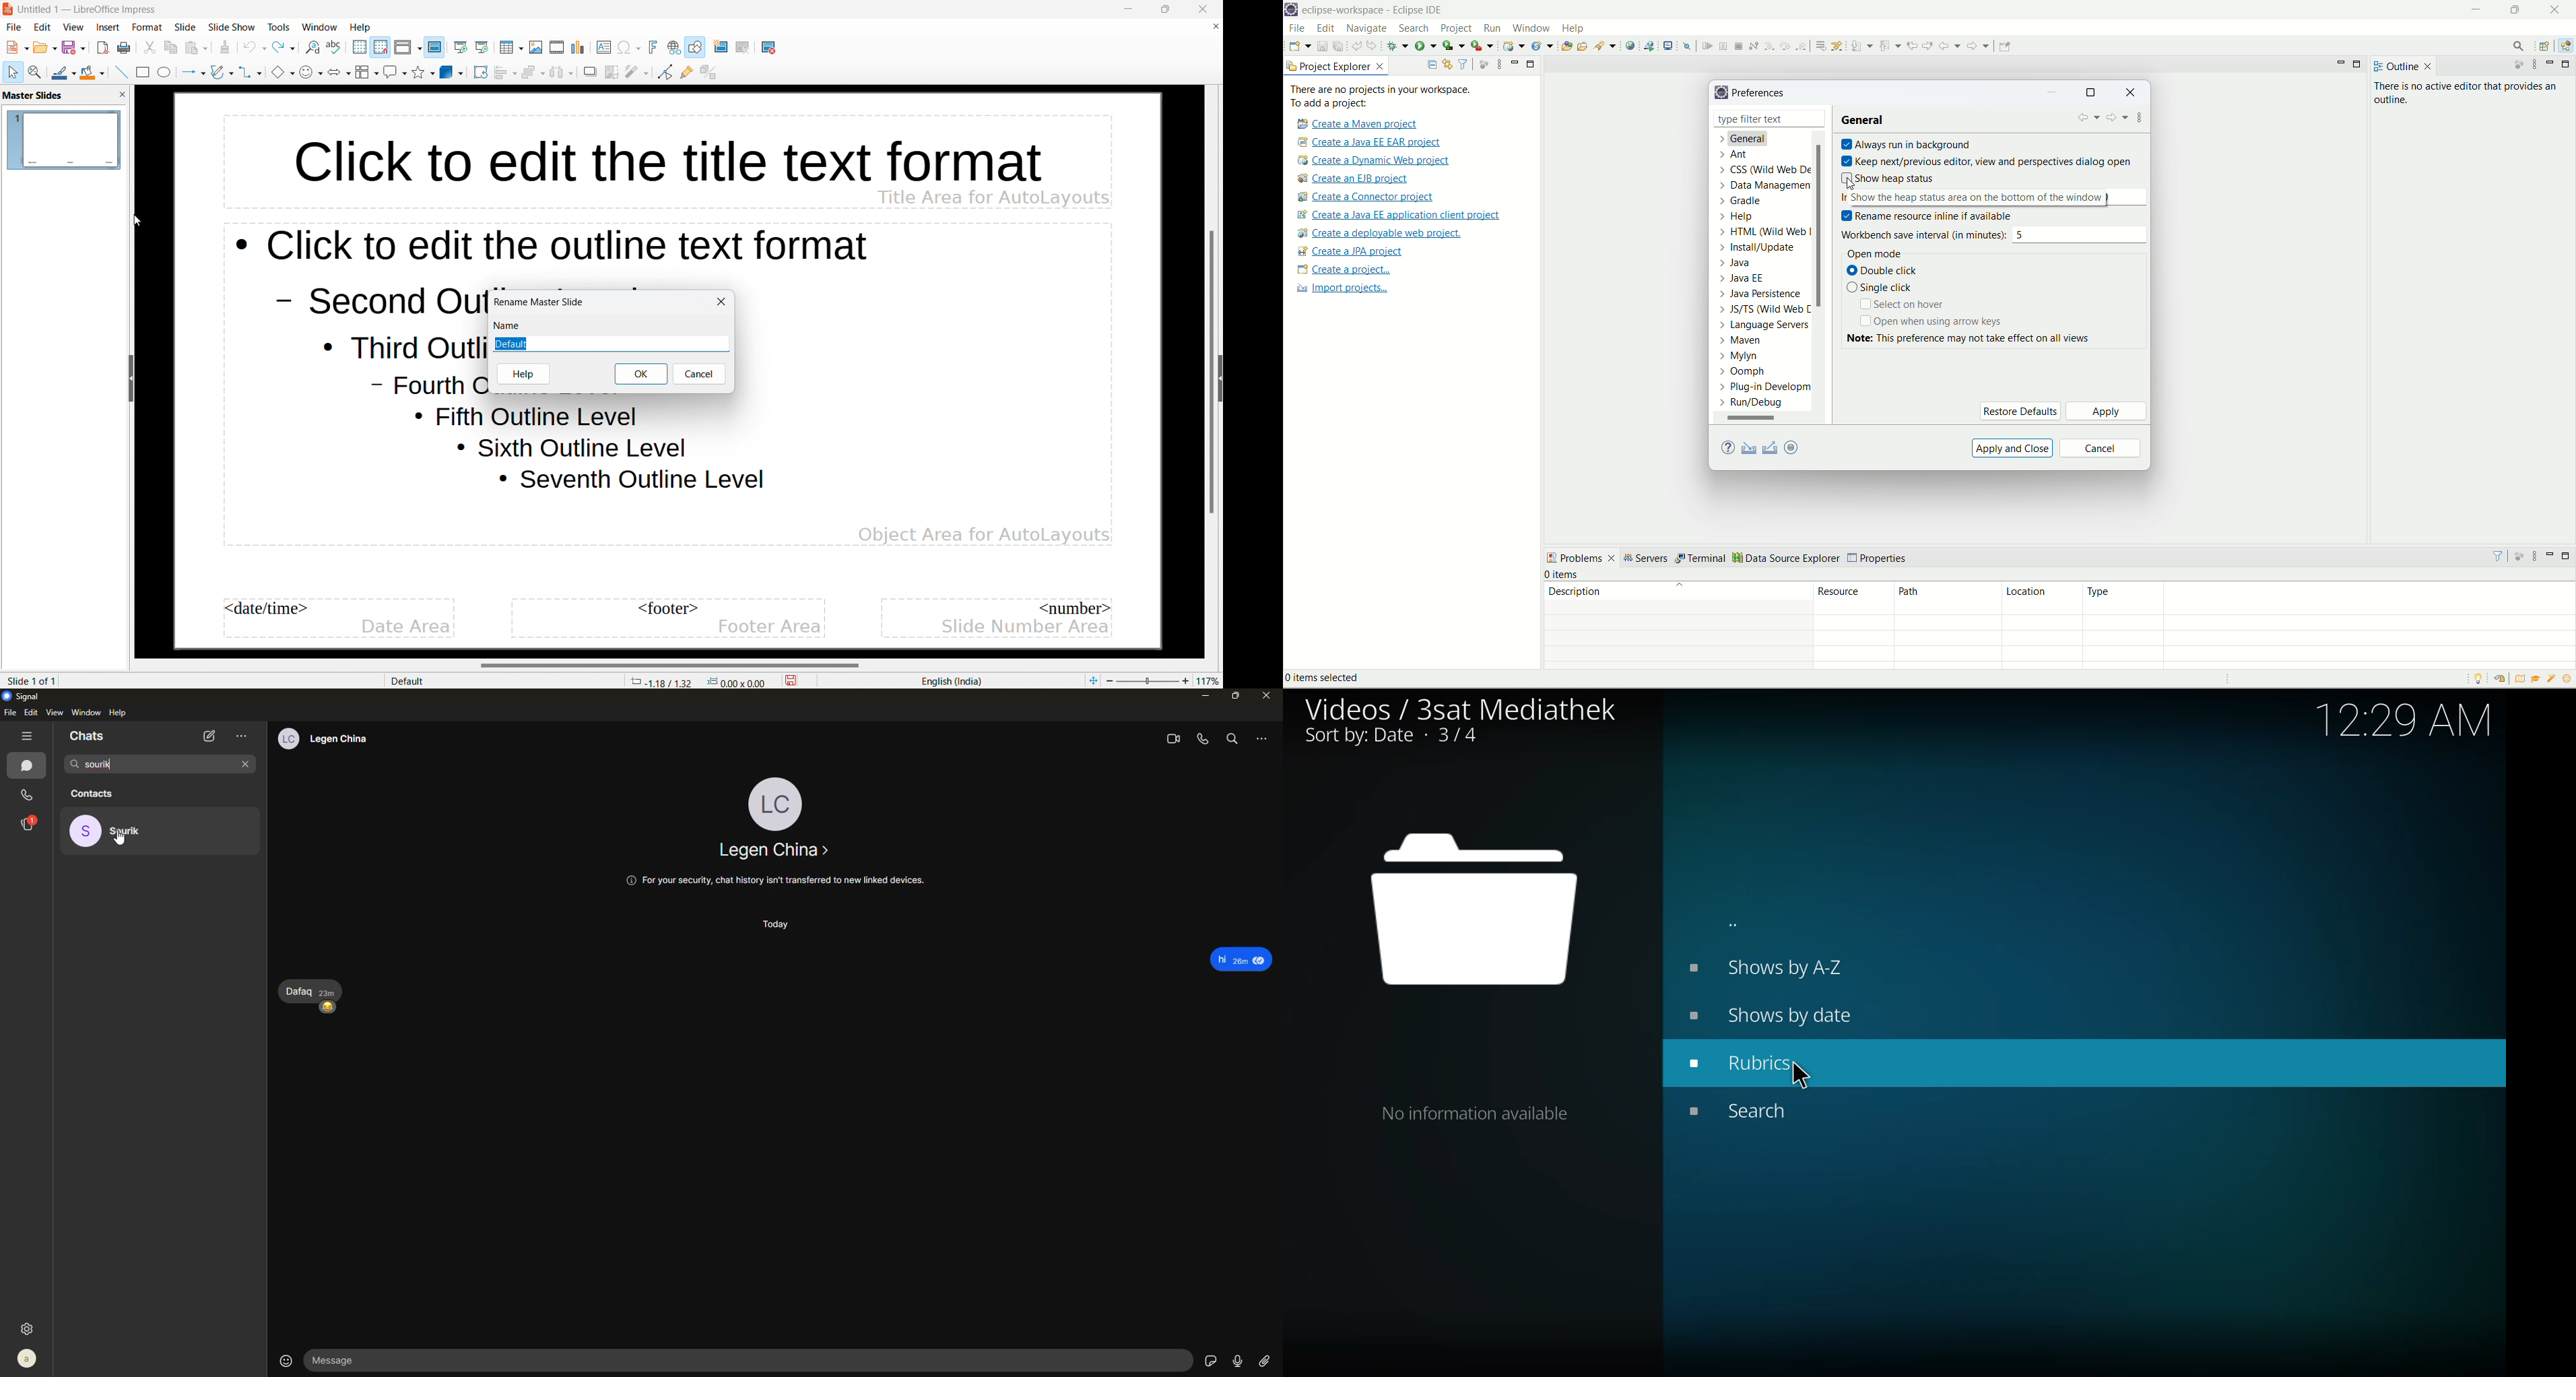 The height and width of the screenshot is (1400, 2576). What do you see at coordinates (481, 73) in the screenshot?
I see `rotate` at bounding box center [481, 73].